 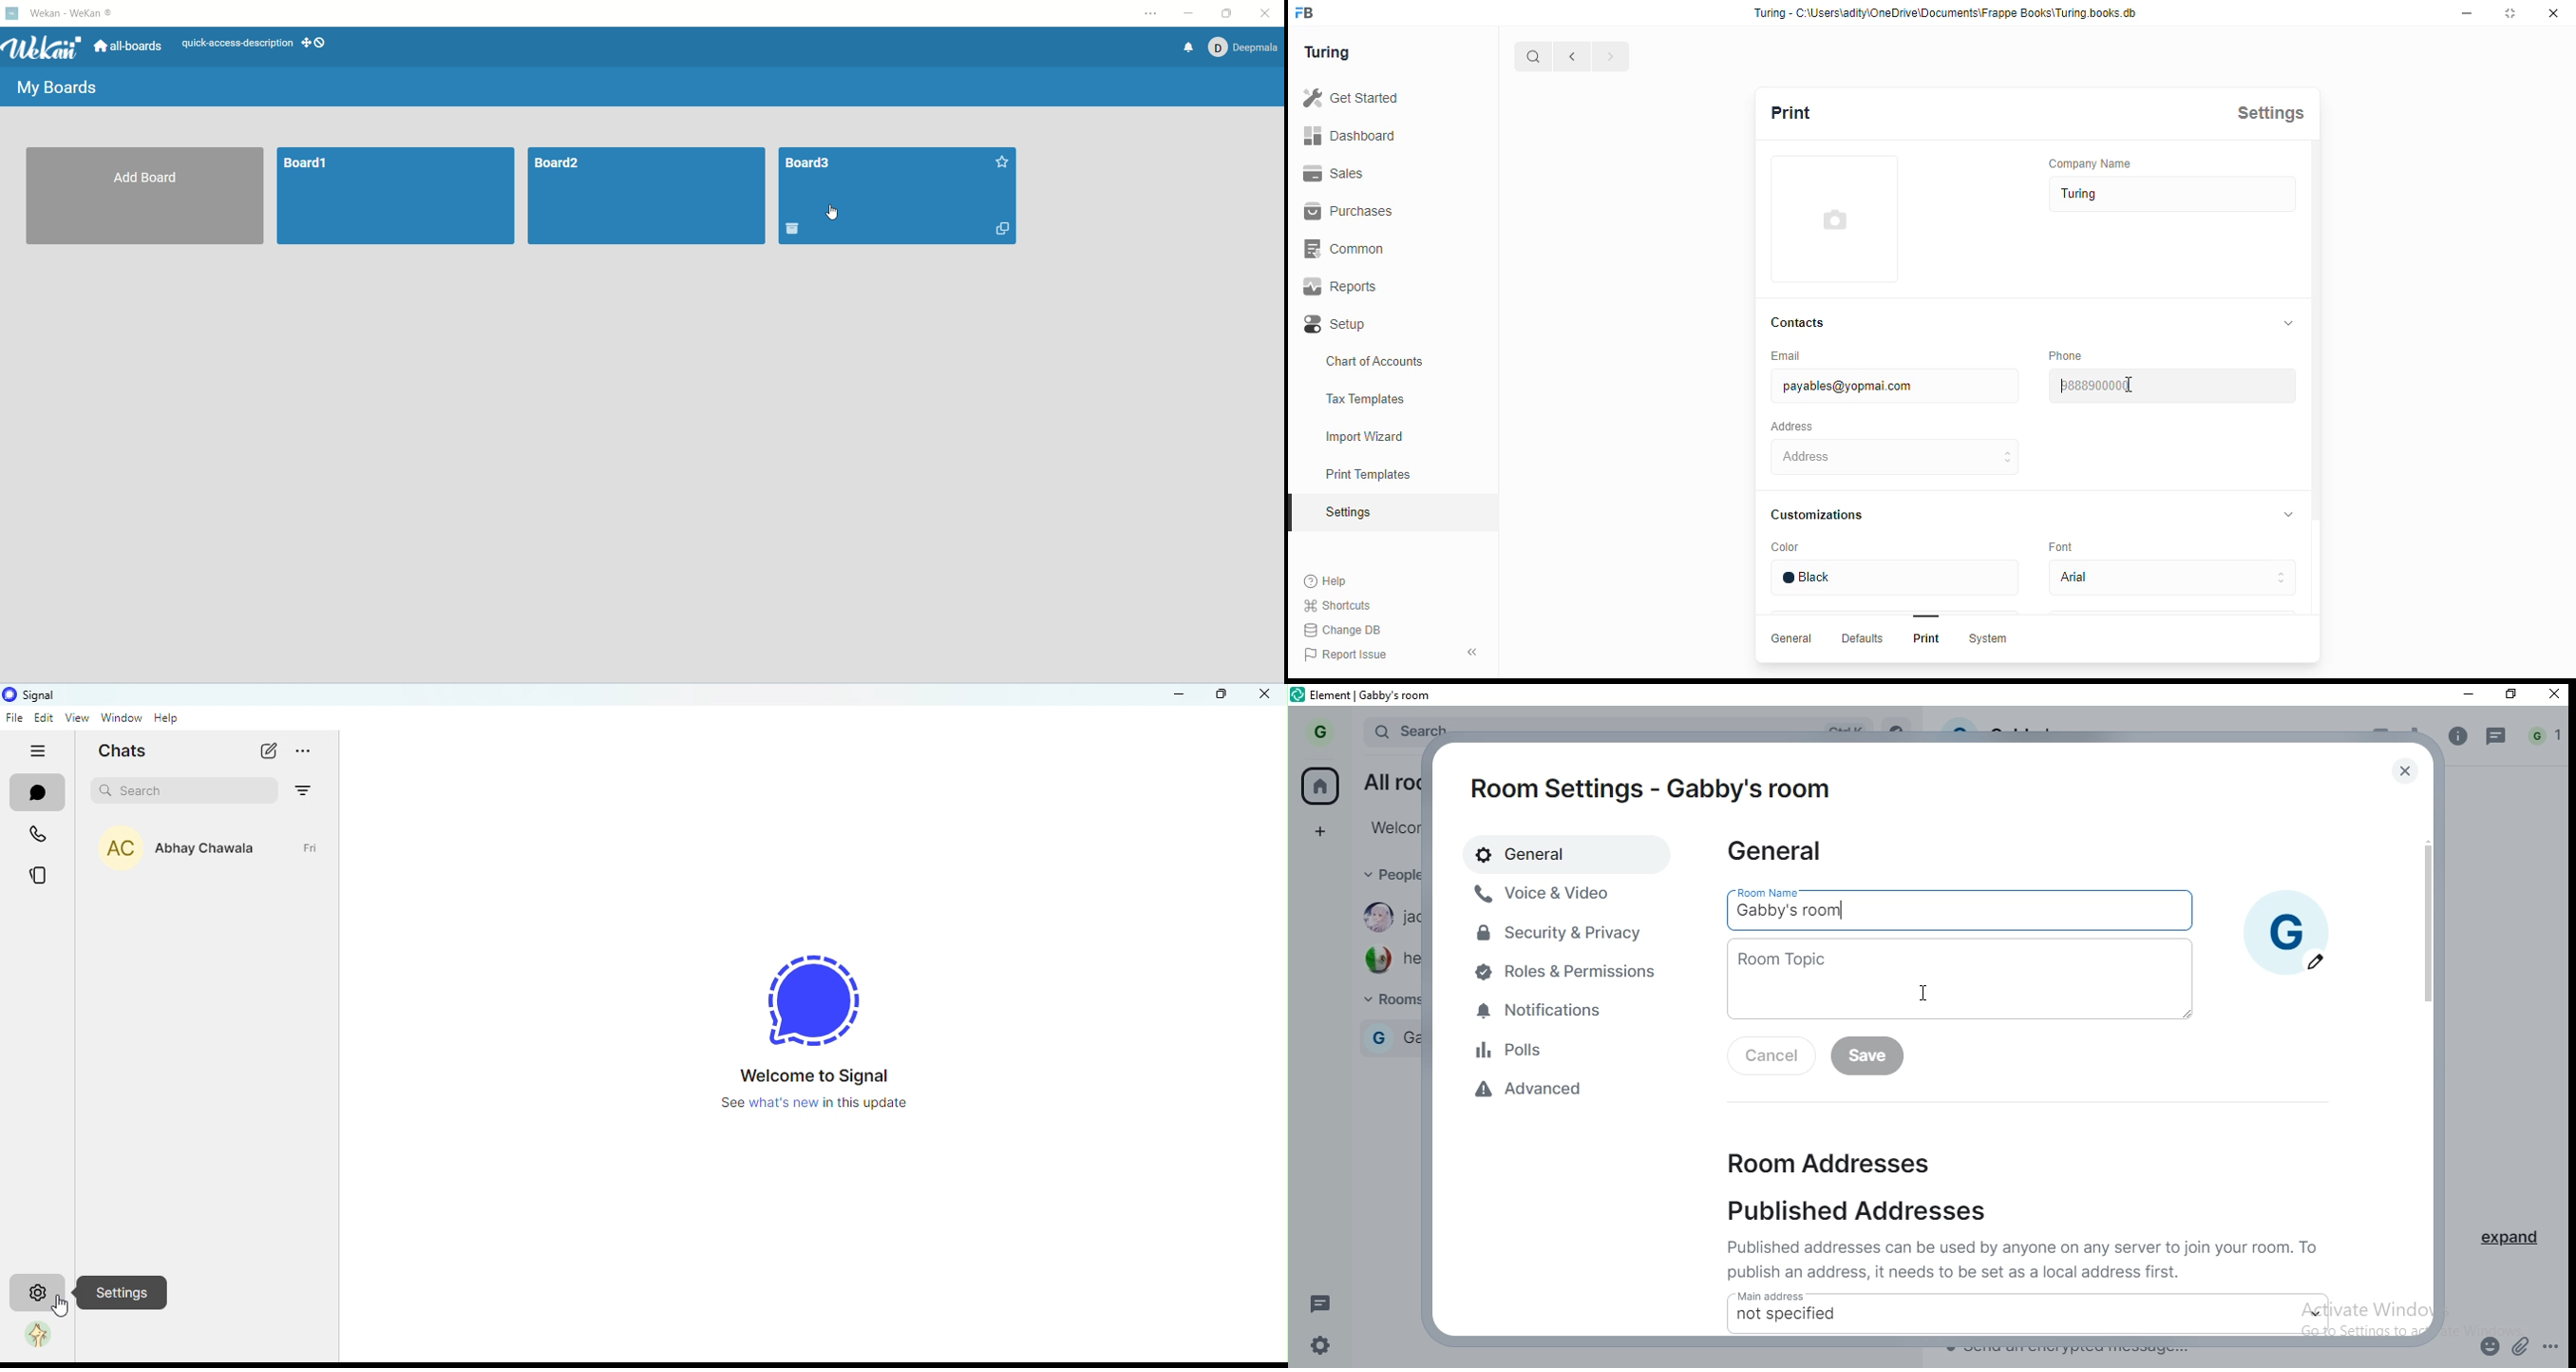 What do you see at coordinates (1923, 994) in the screenshot?
I see `text cursor` at bounding box center [1923, 994].